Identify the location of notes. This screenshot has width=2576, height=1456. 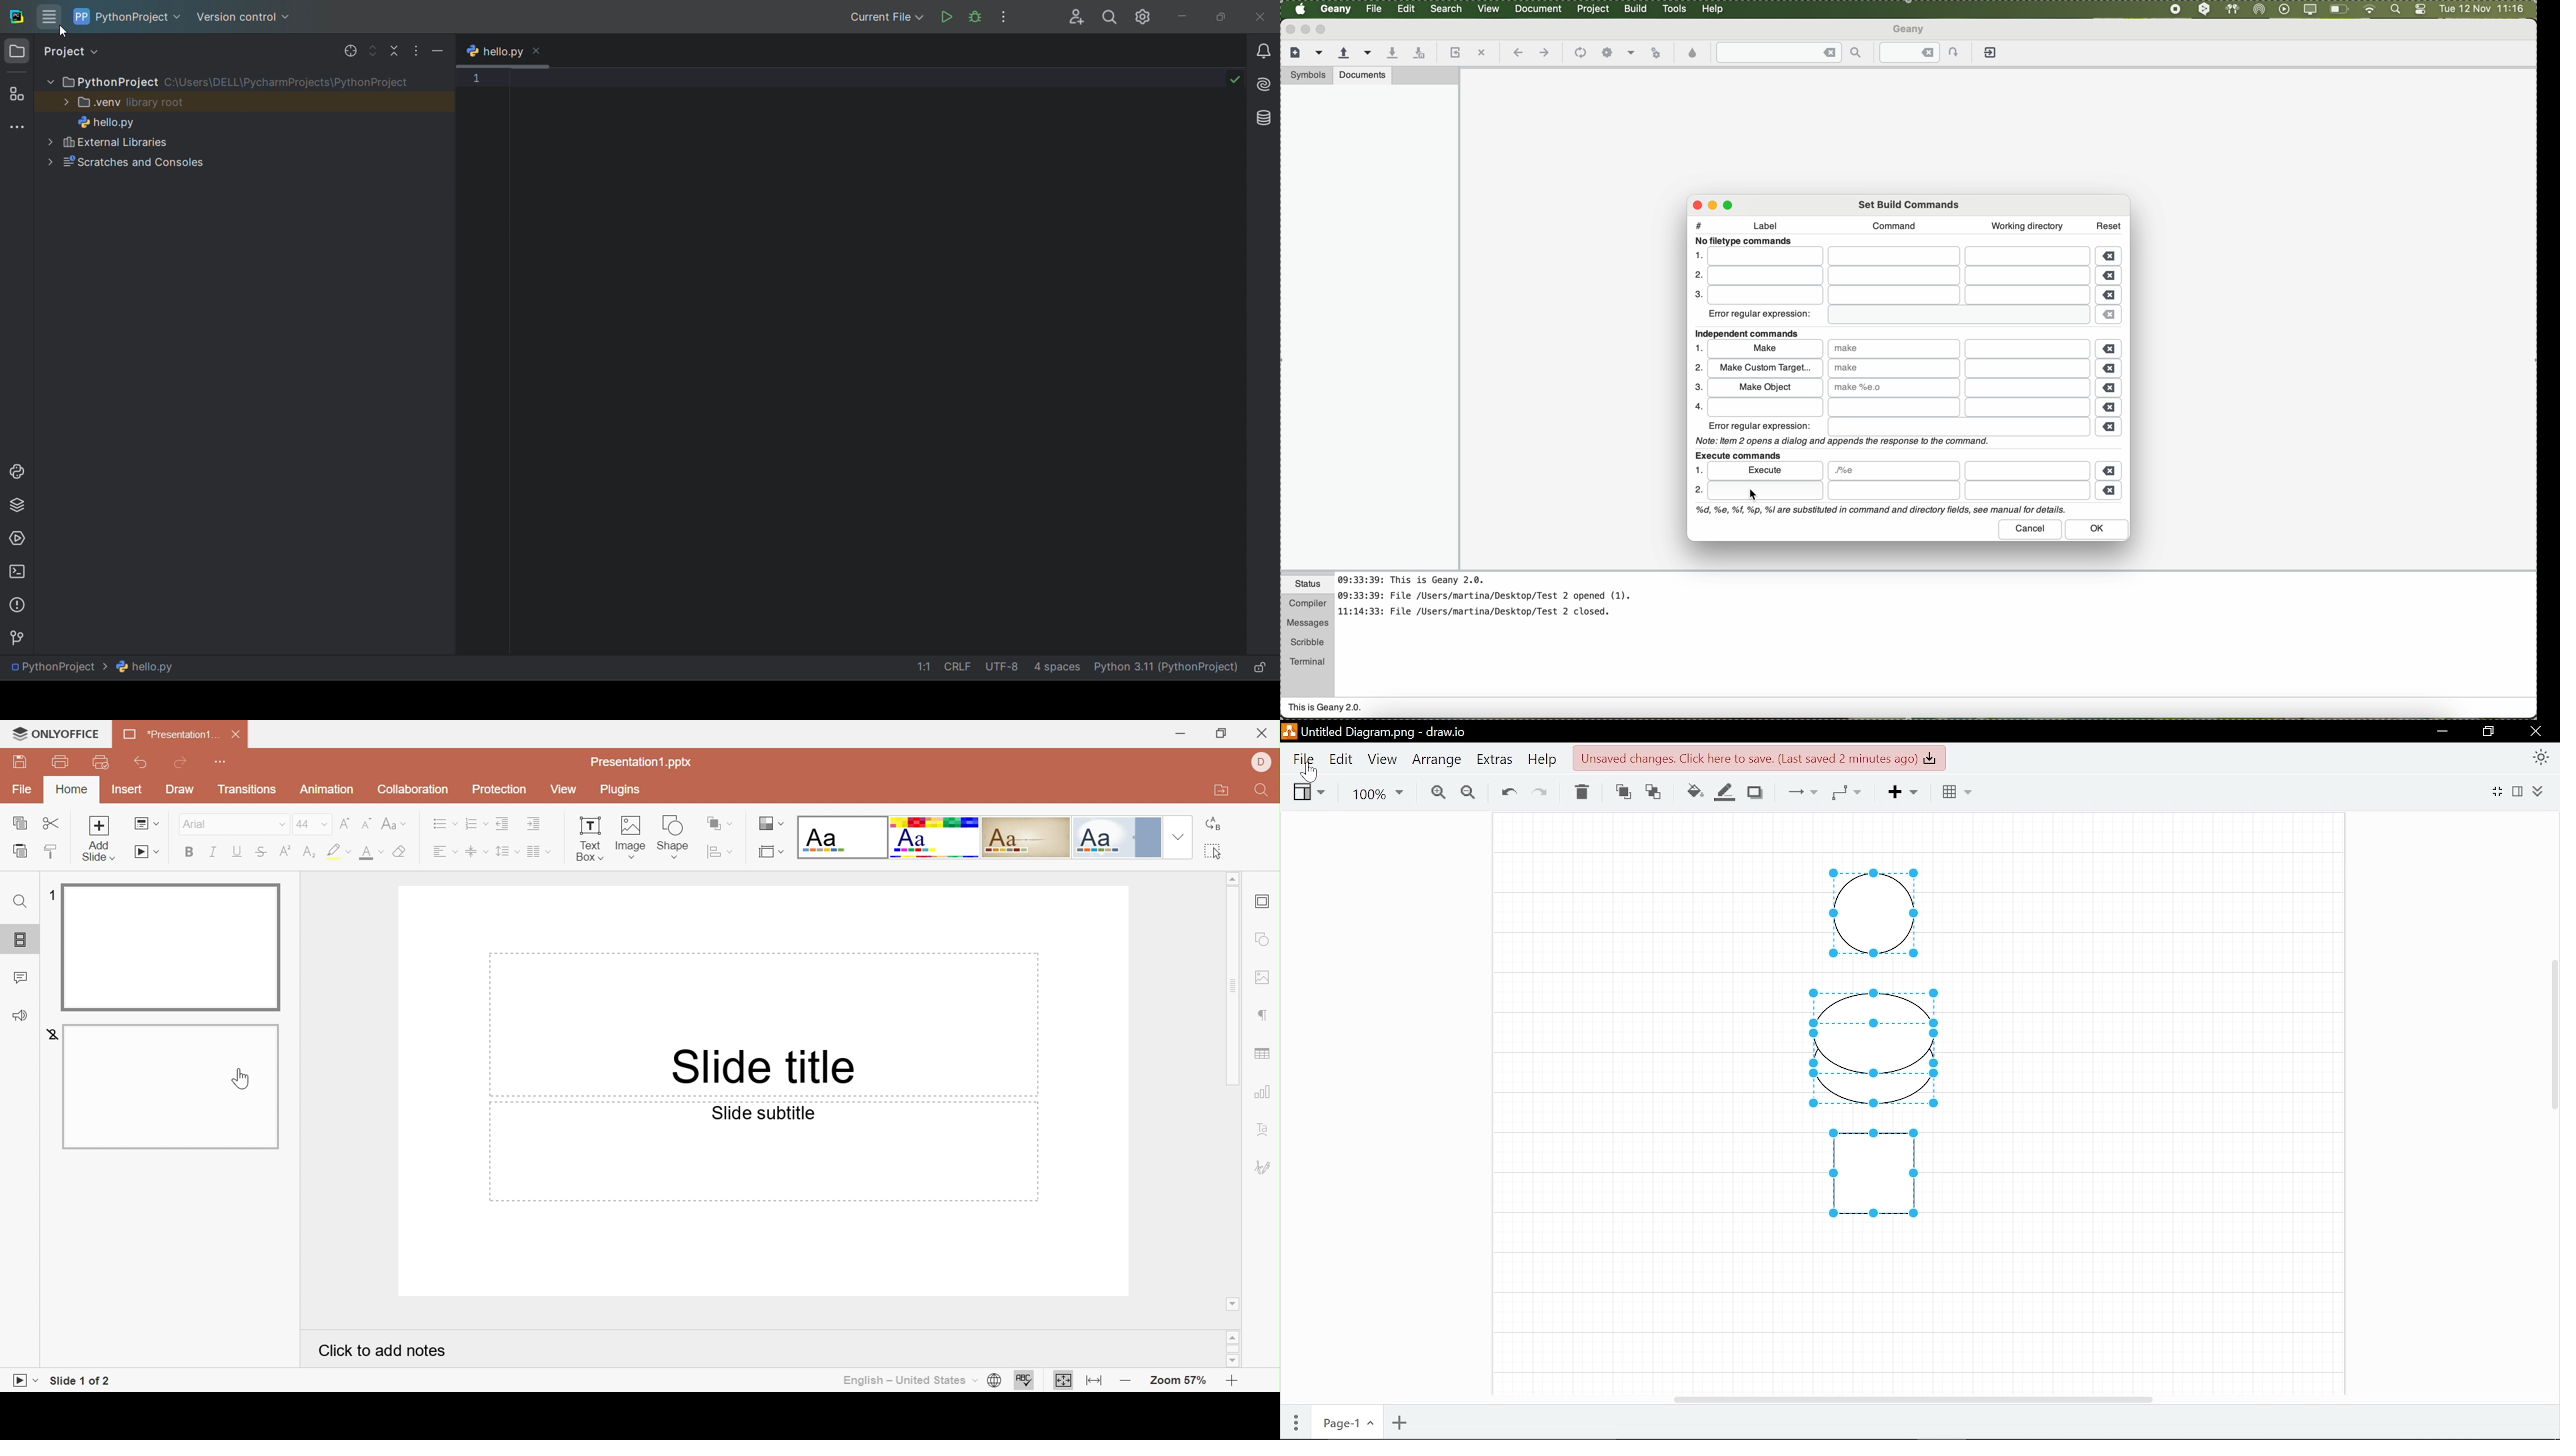
(1497, 601).